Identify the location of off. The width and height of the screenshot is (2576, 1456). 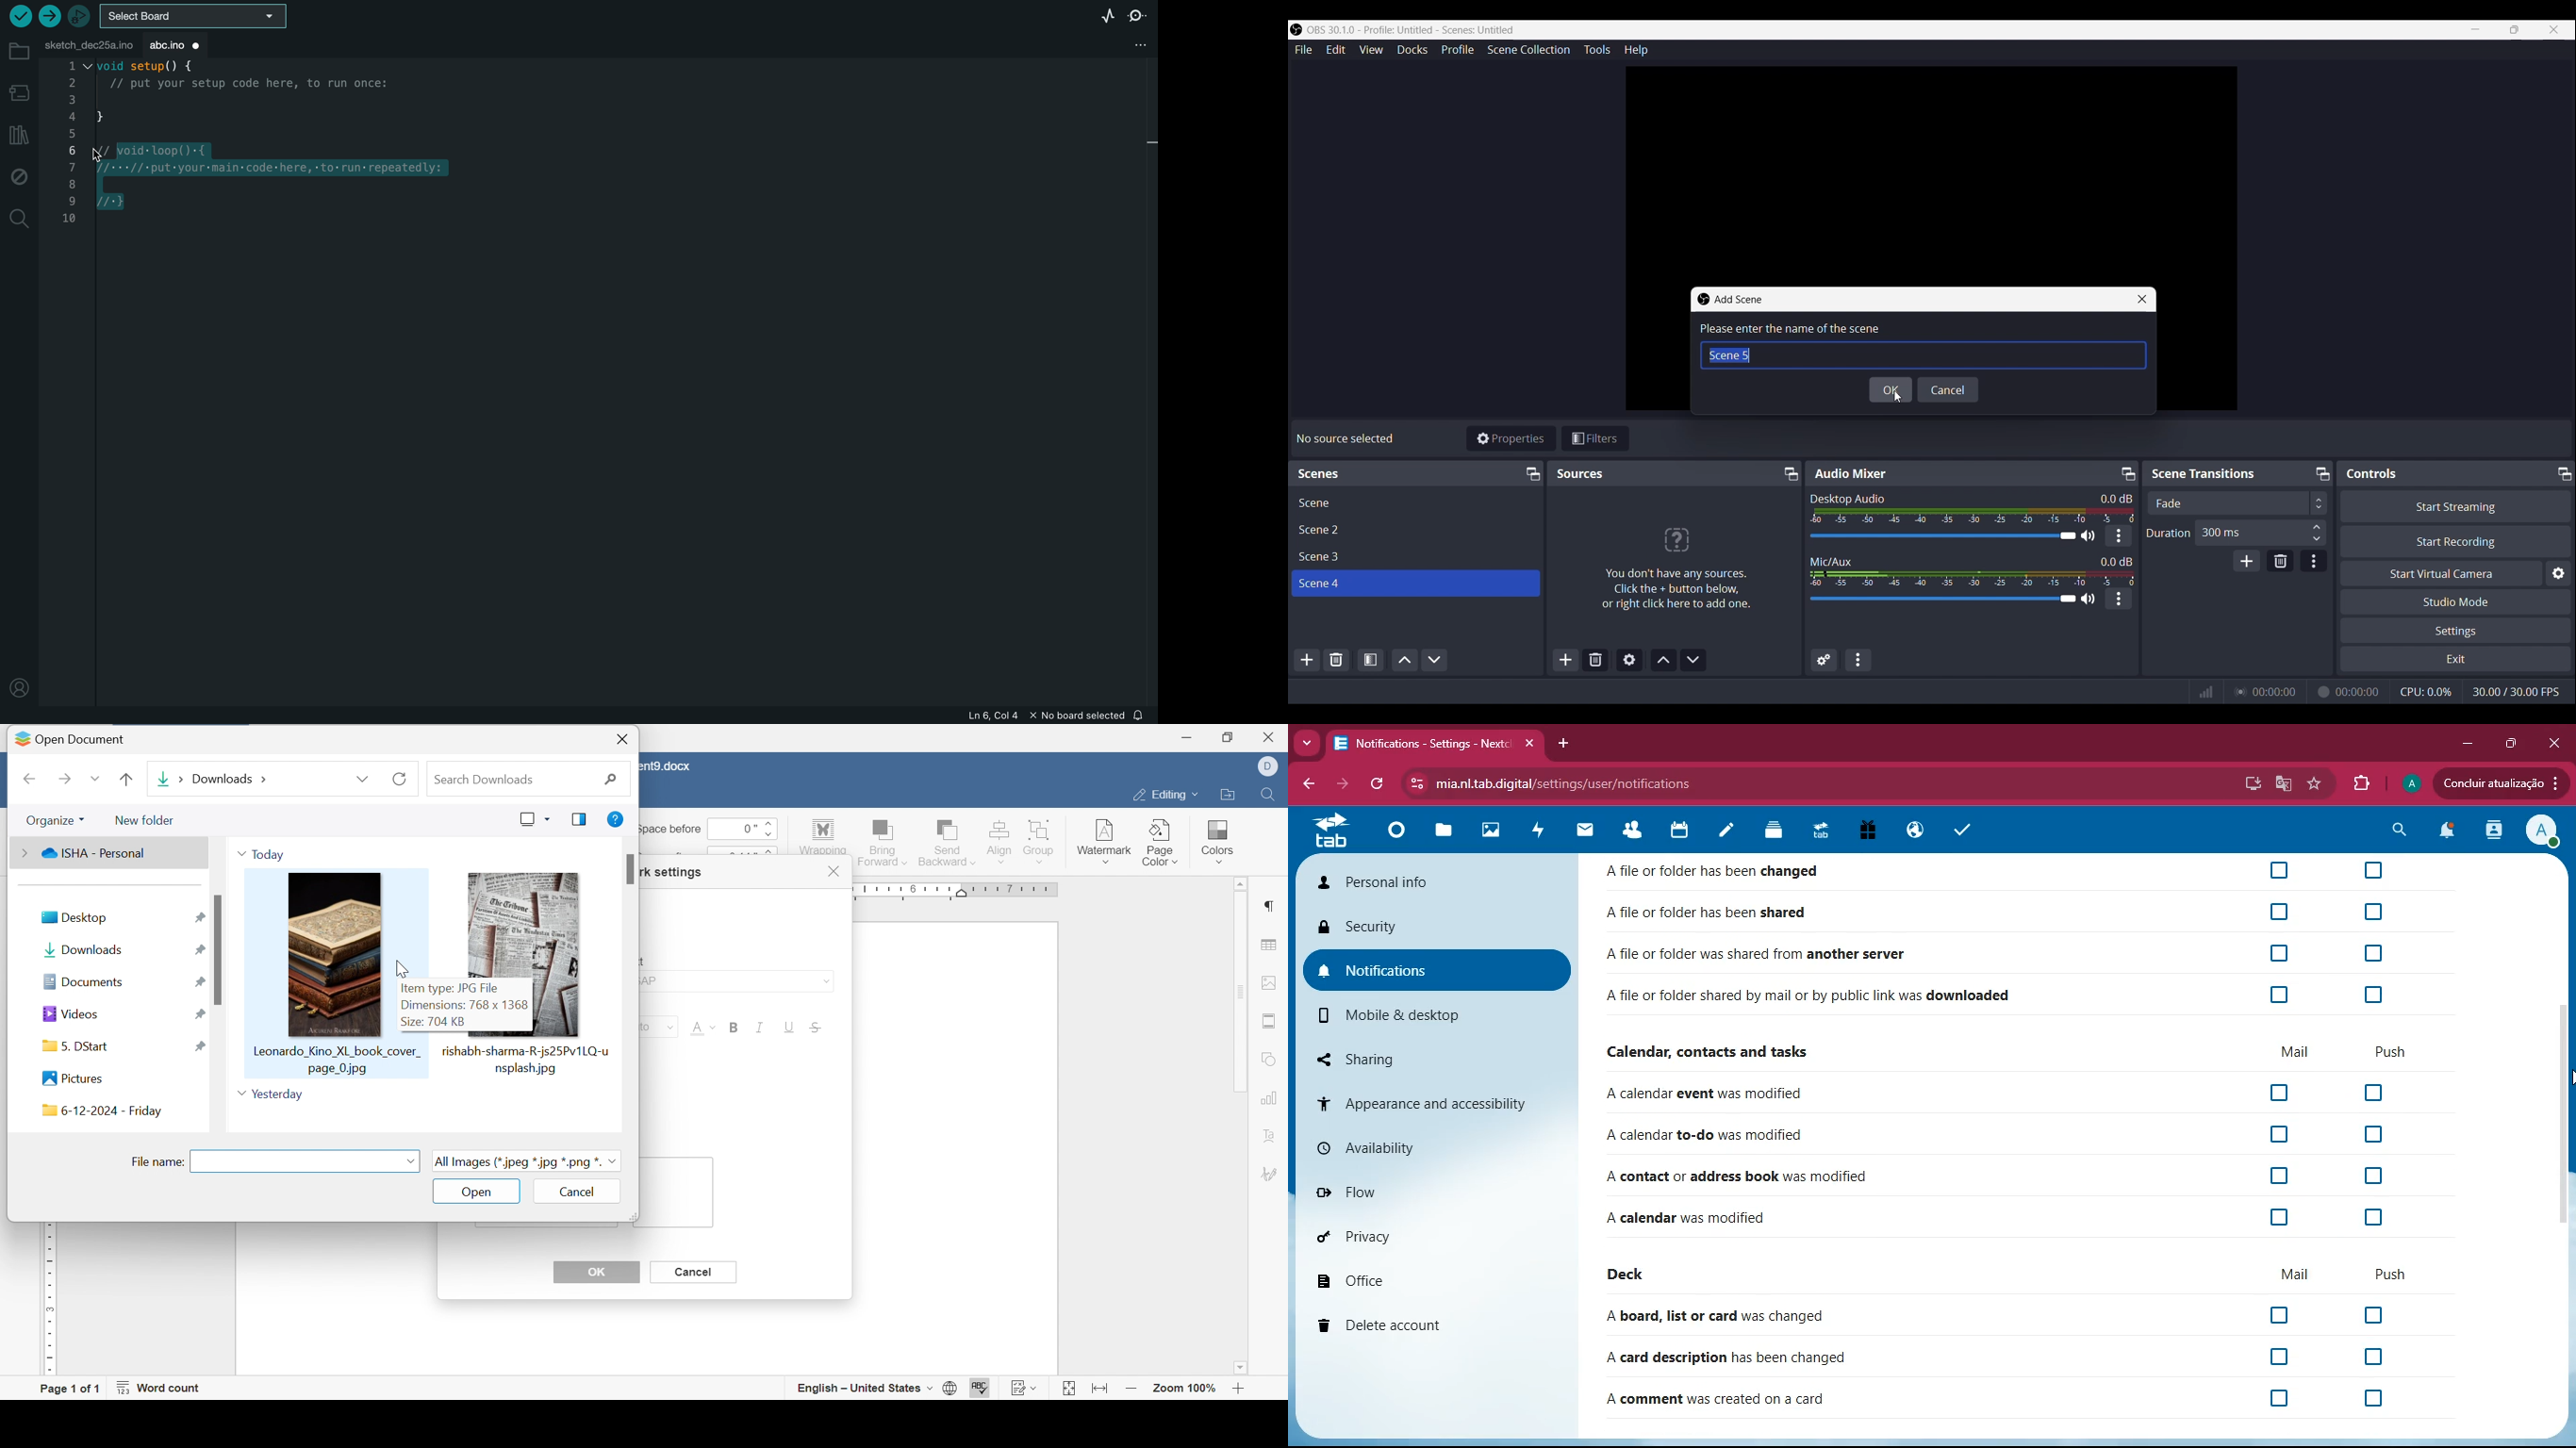
(2376, 954).